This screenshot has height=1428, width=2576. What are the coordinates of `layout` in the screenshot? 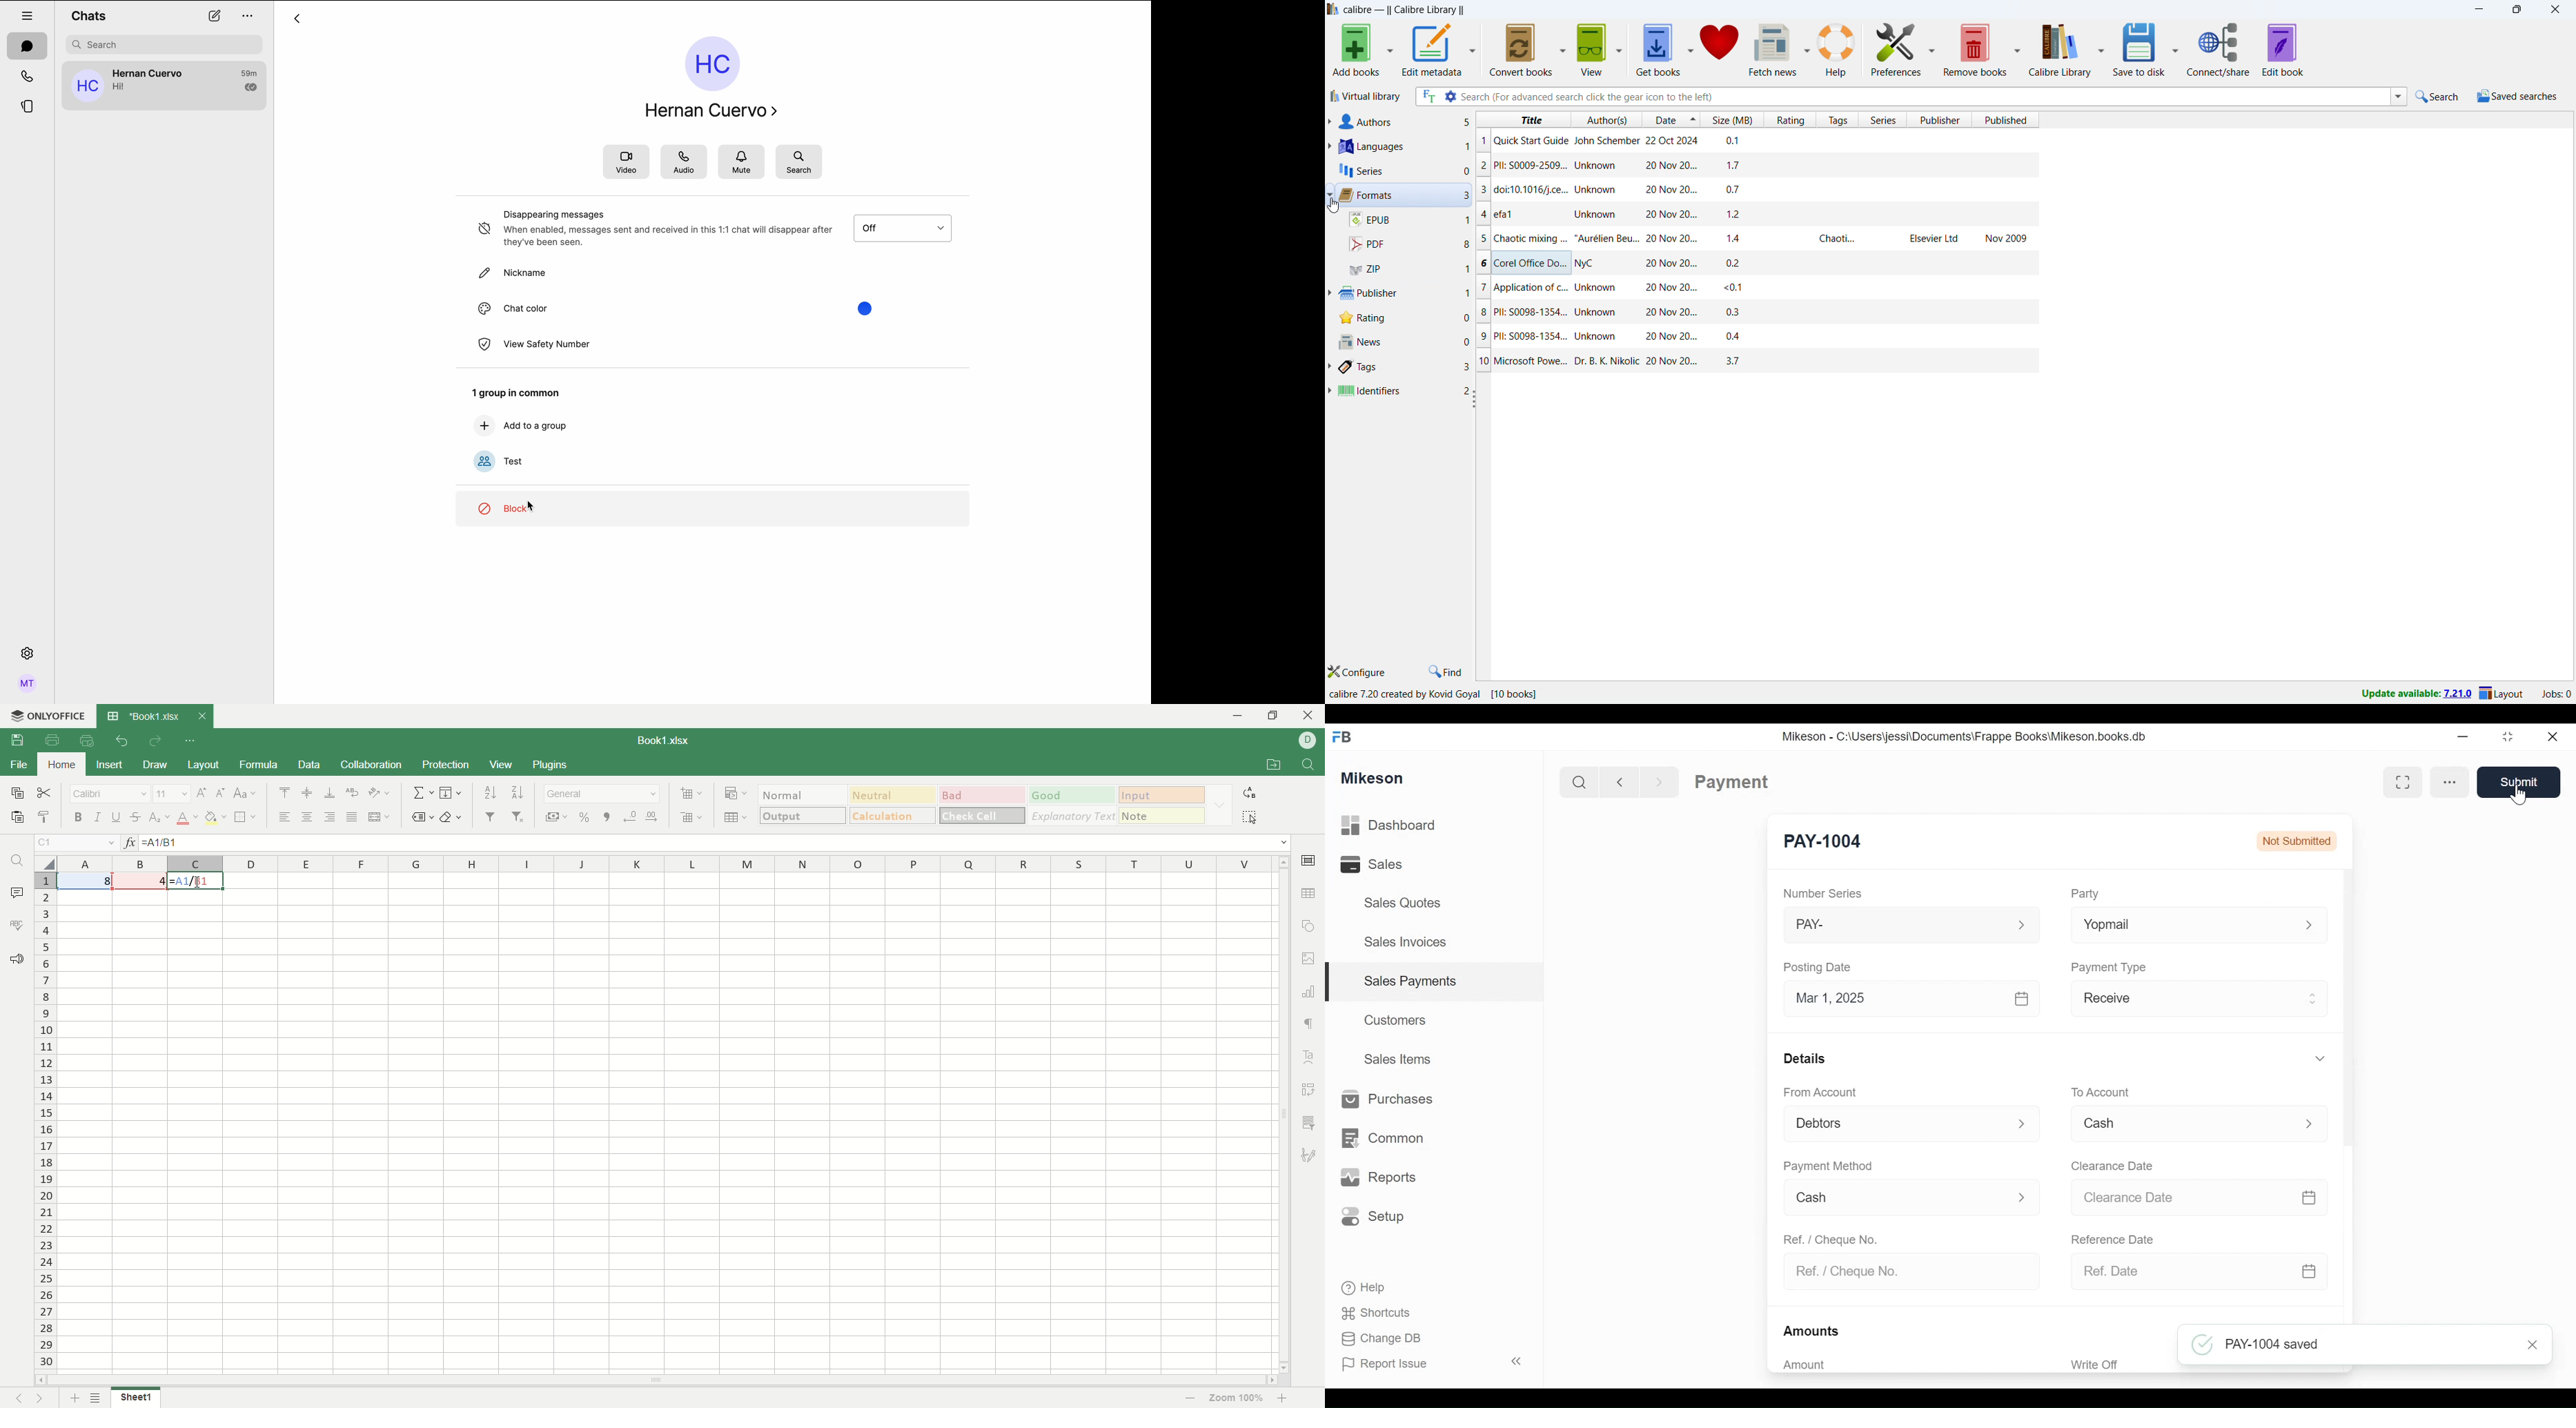 It's located at (2501, 693).